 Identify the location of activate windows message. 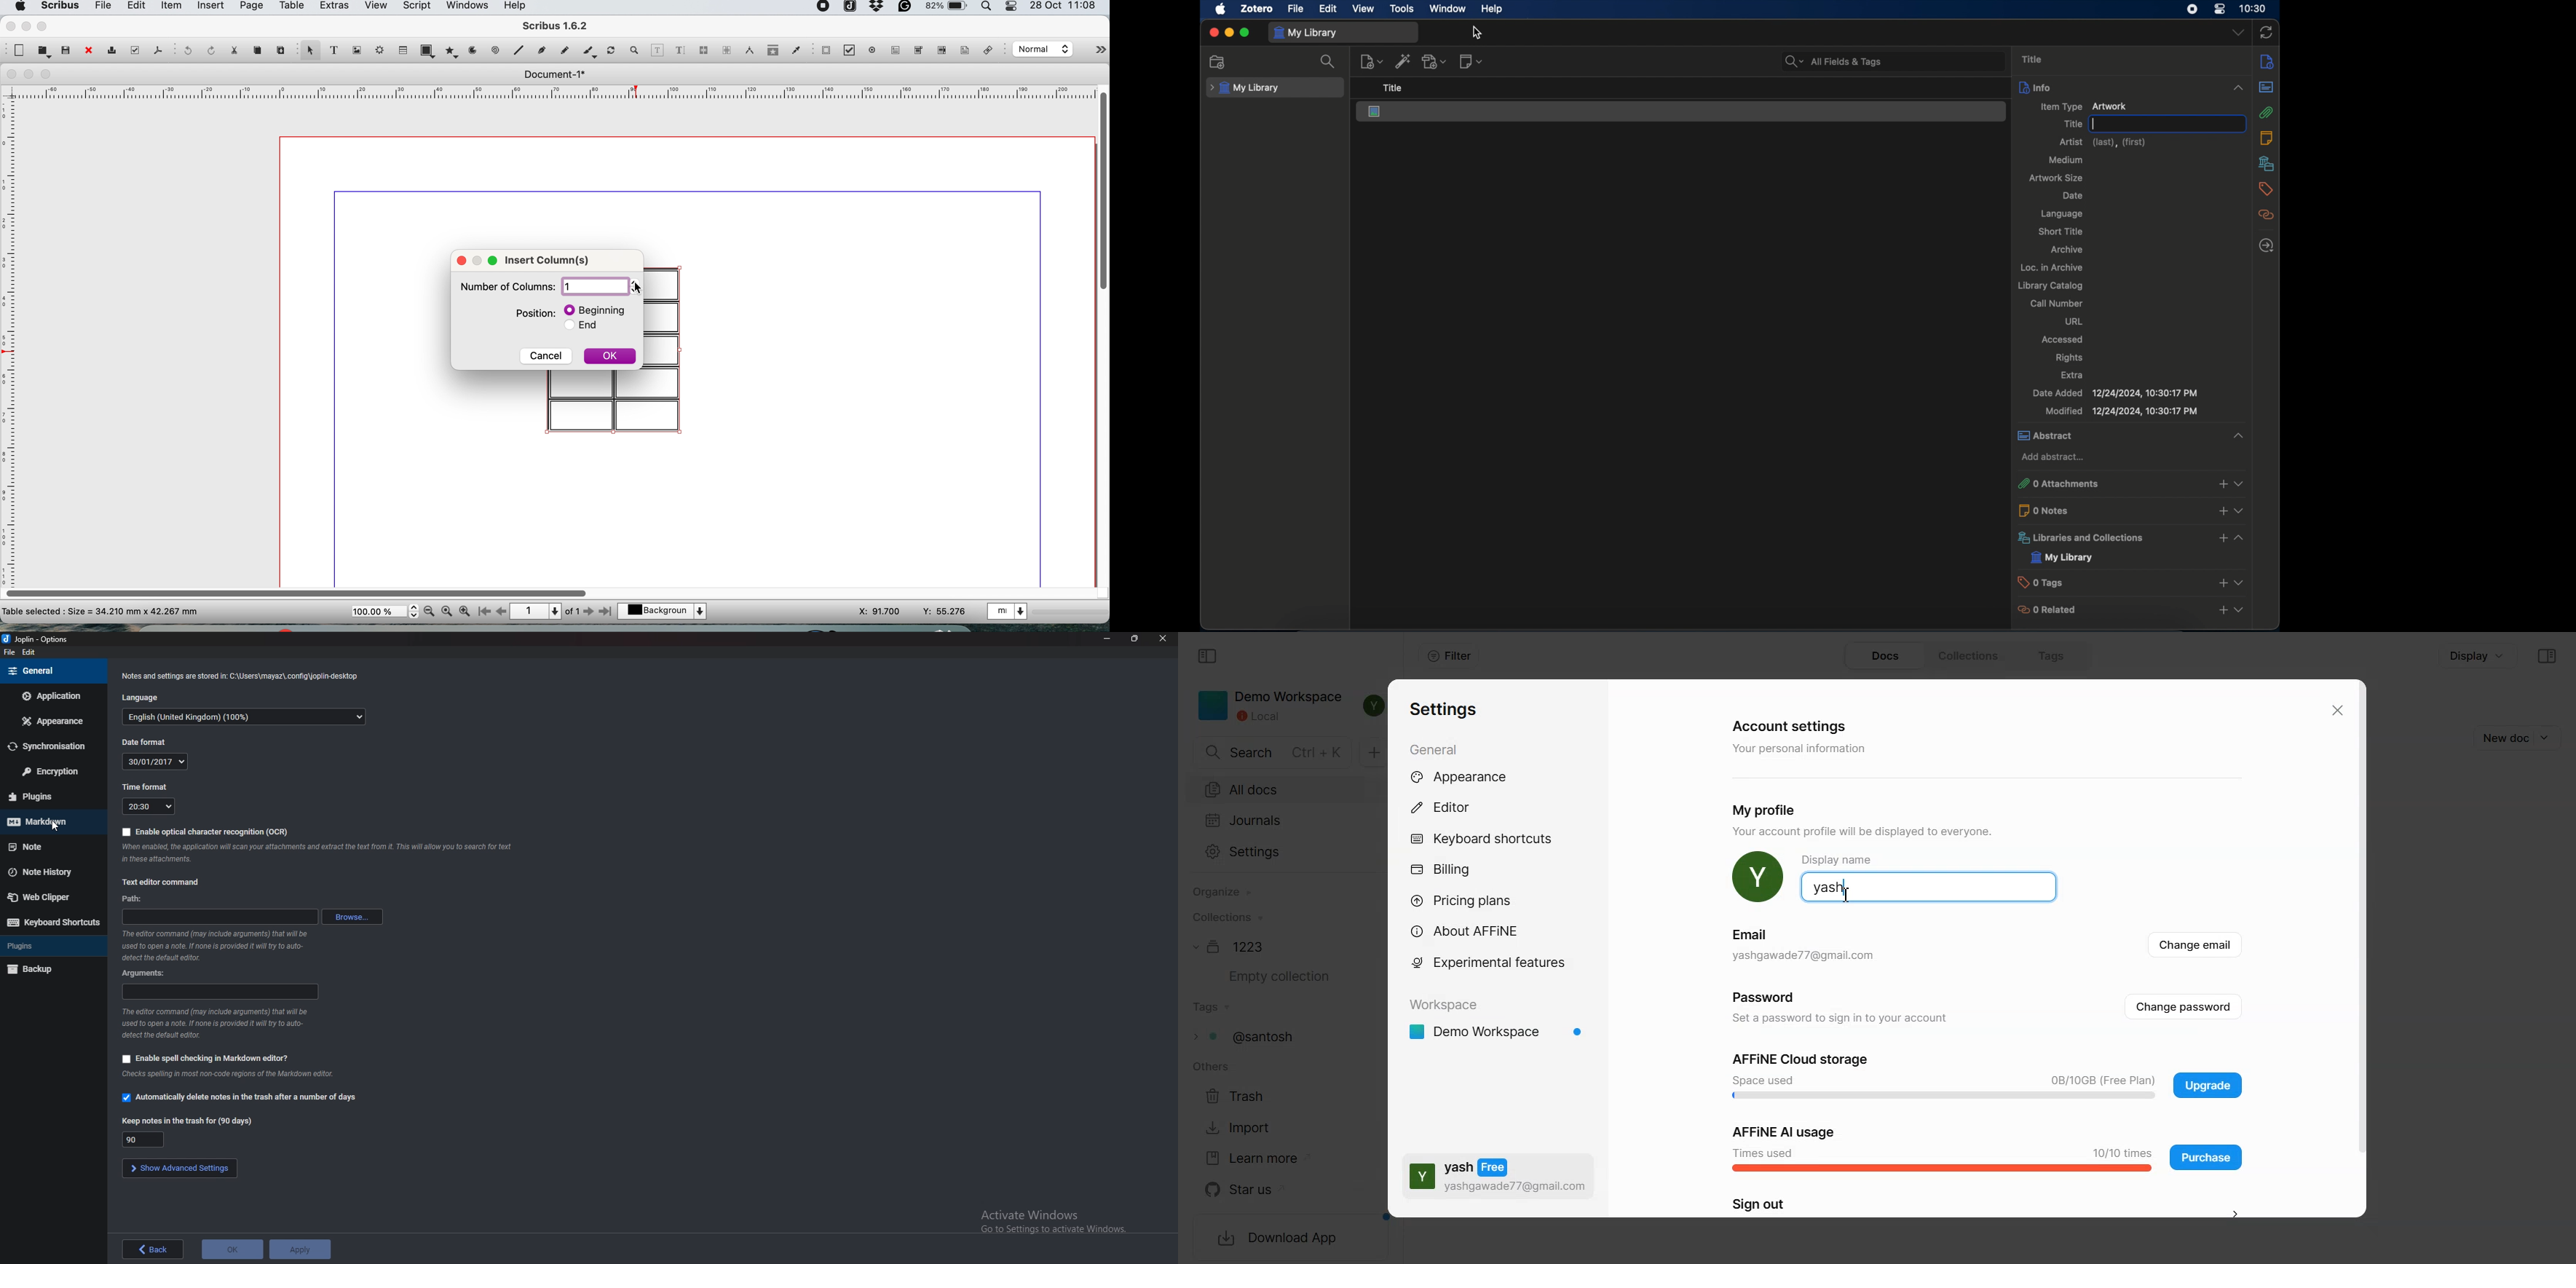
(1052, 1217).